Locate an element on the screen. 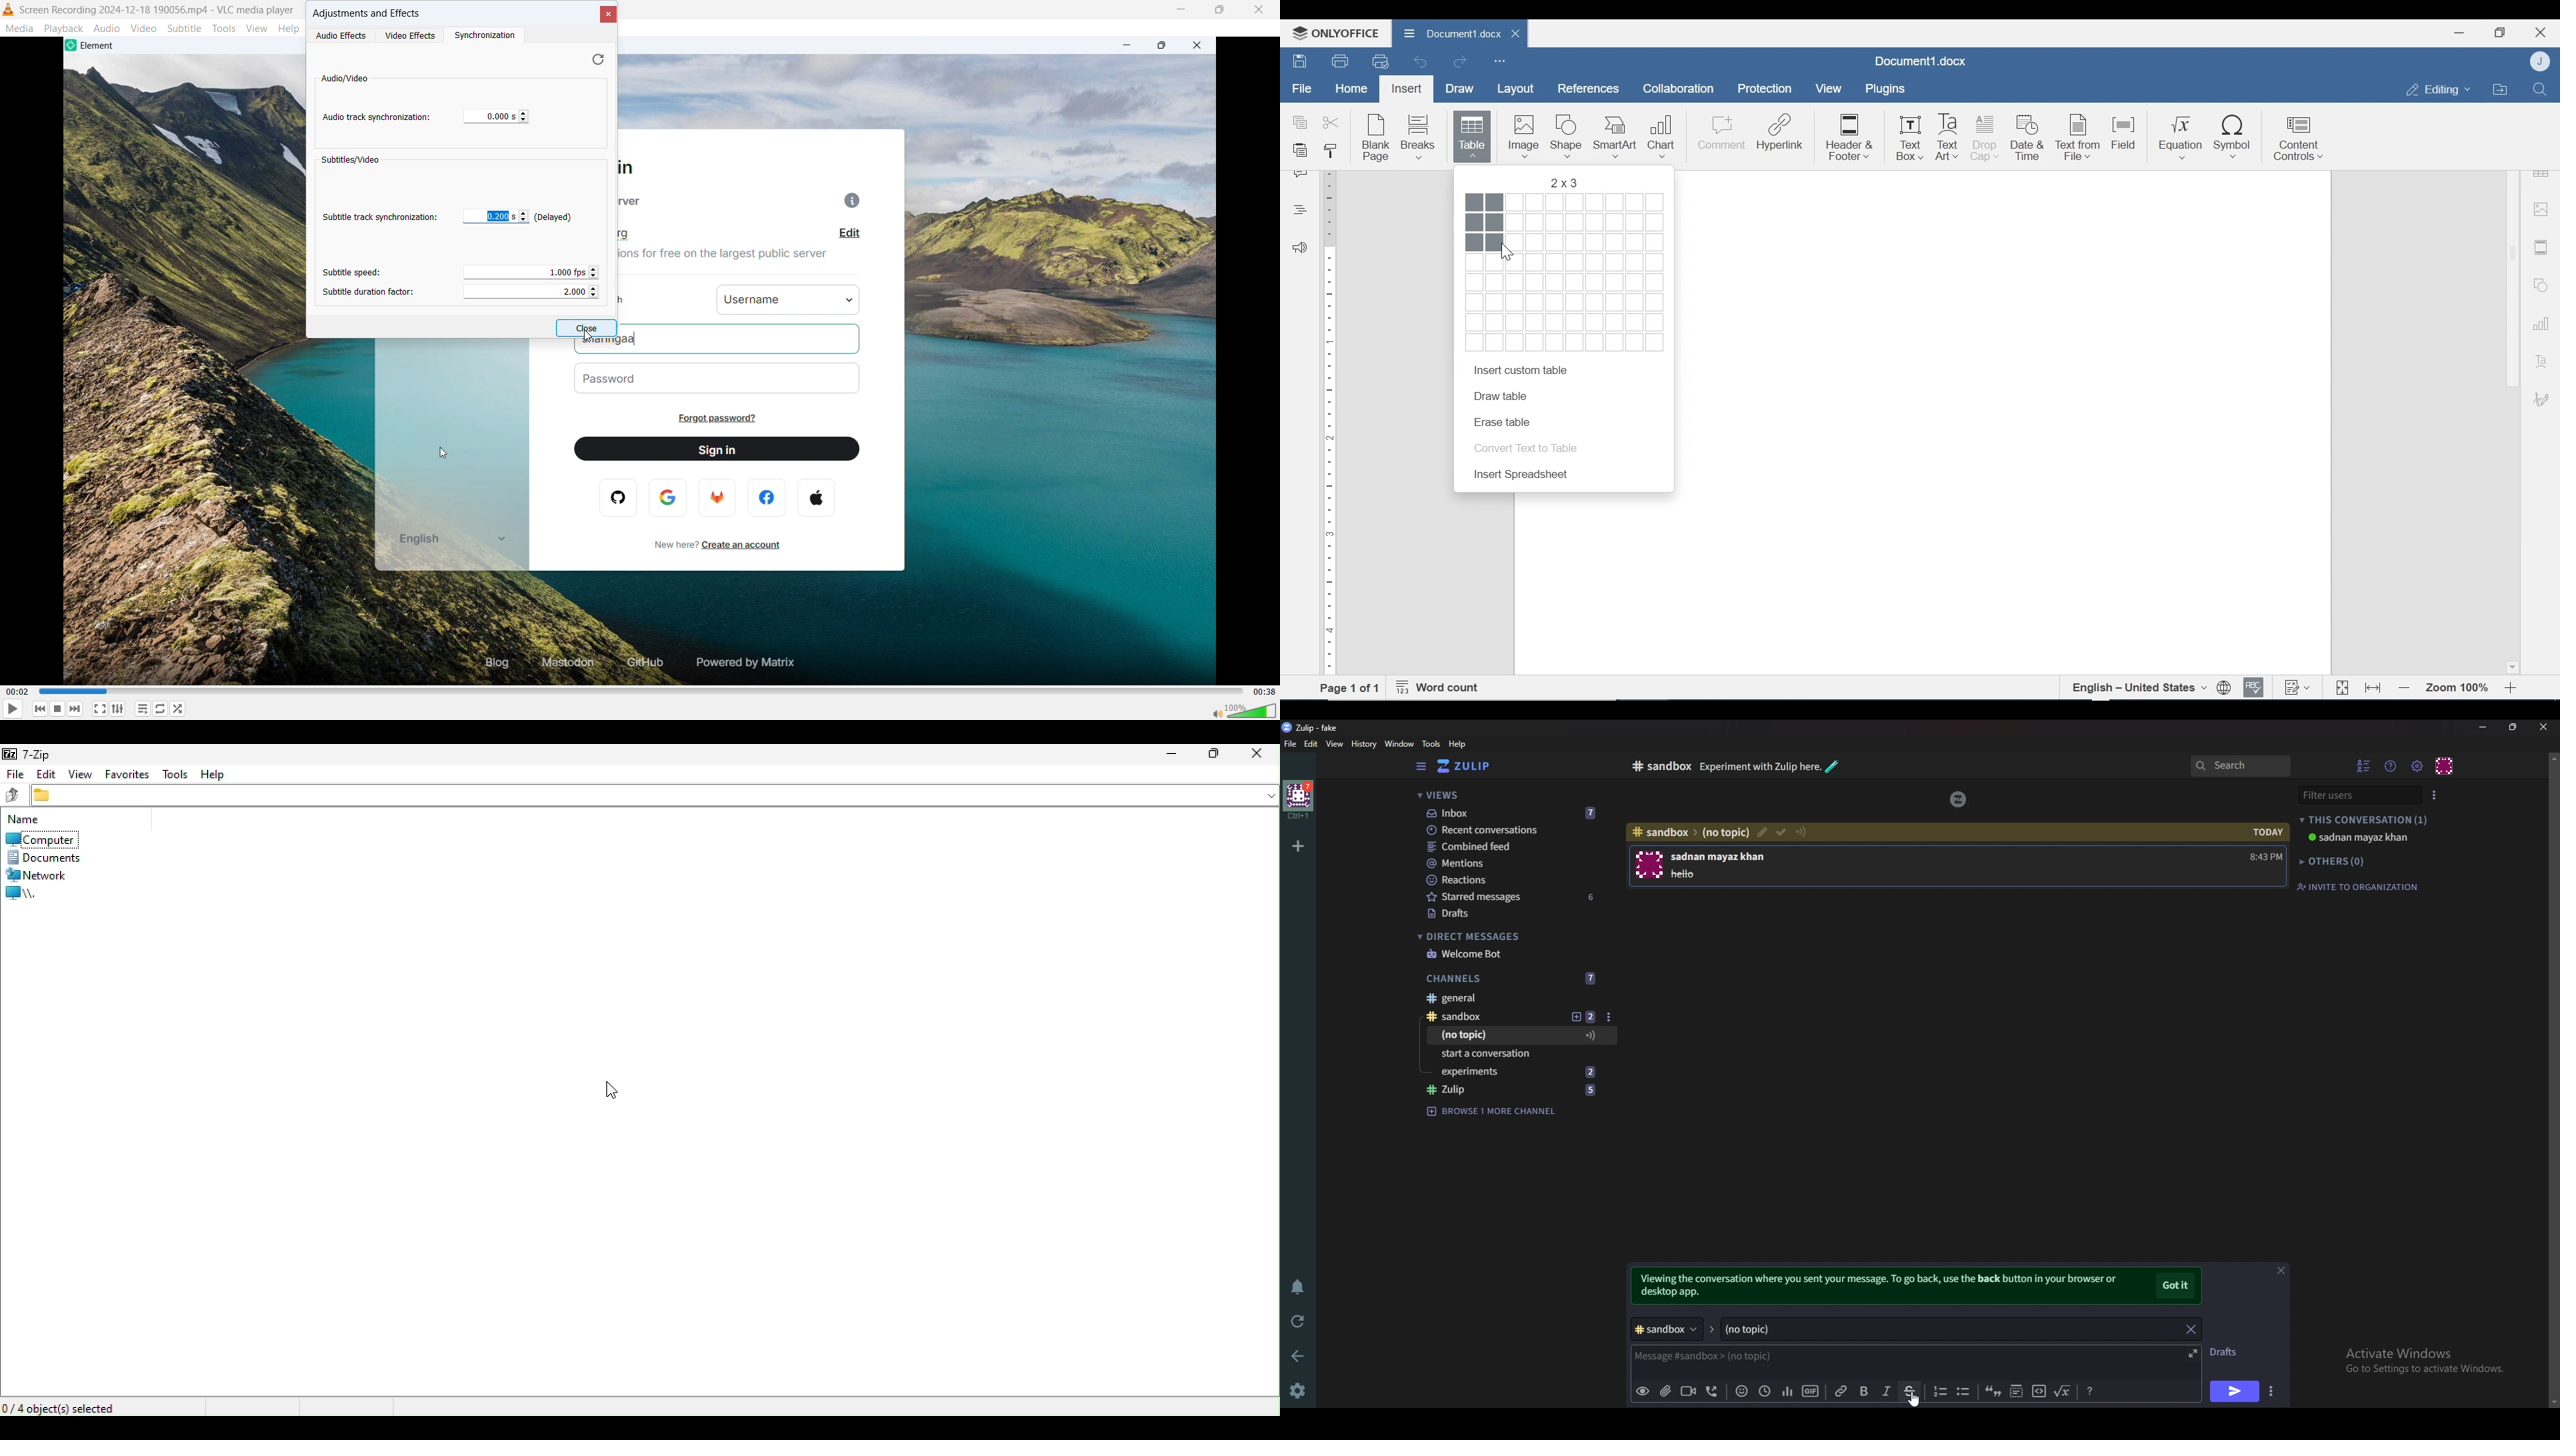 This screenshot has height=1456, width=2576. Clothes is located at coordinates (1261, 753).